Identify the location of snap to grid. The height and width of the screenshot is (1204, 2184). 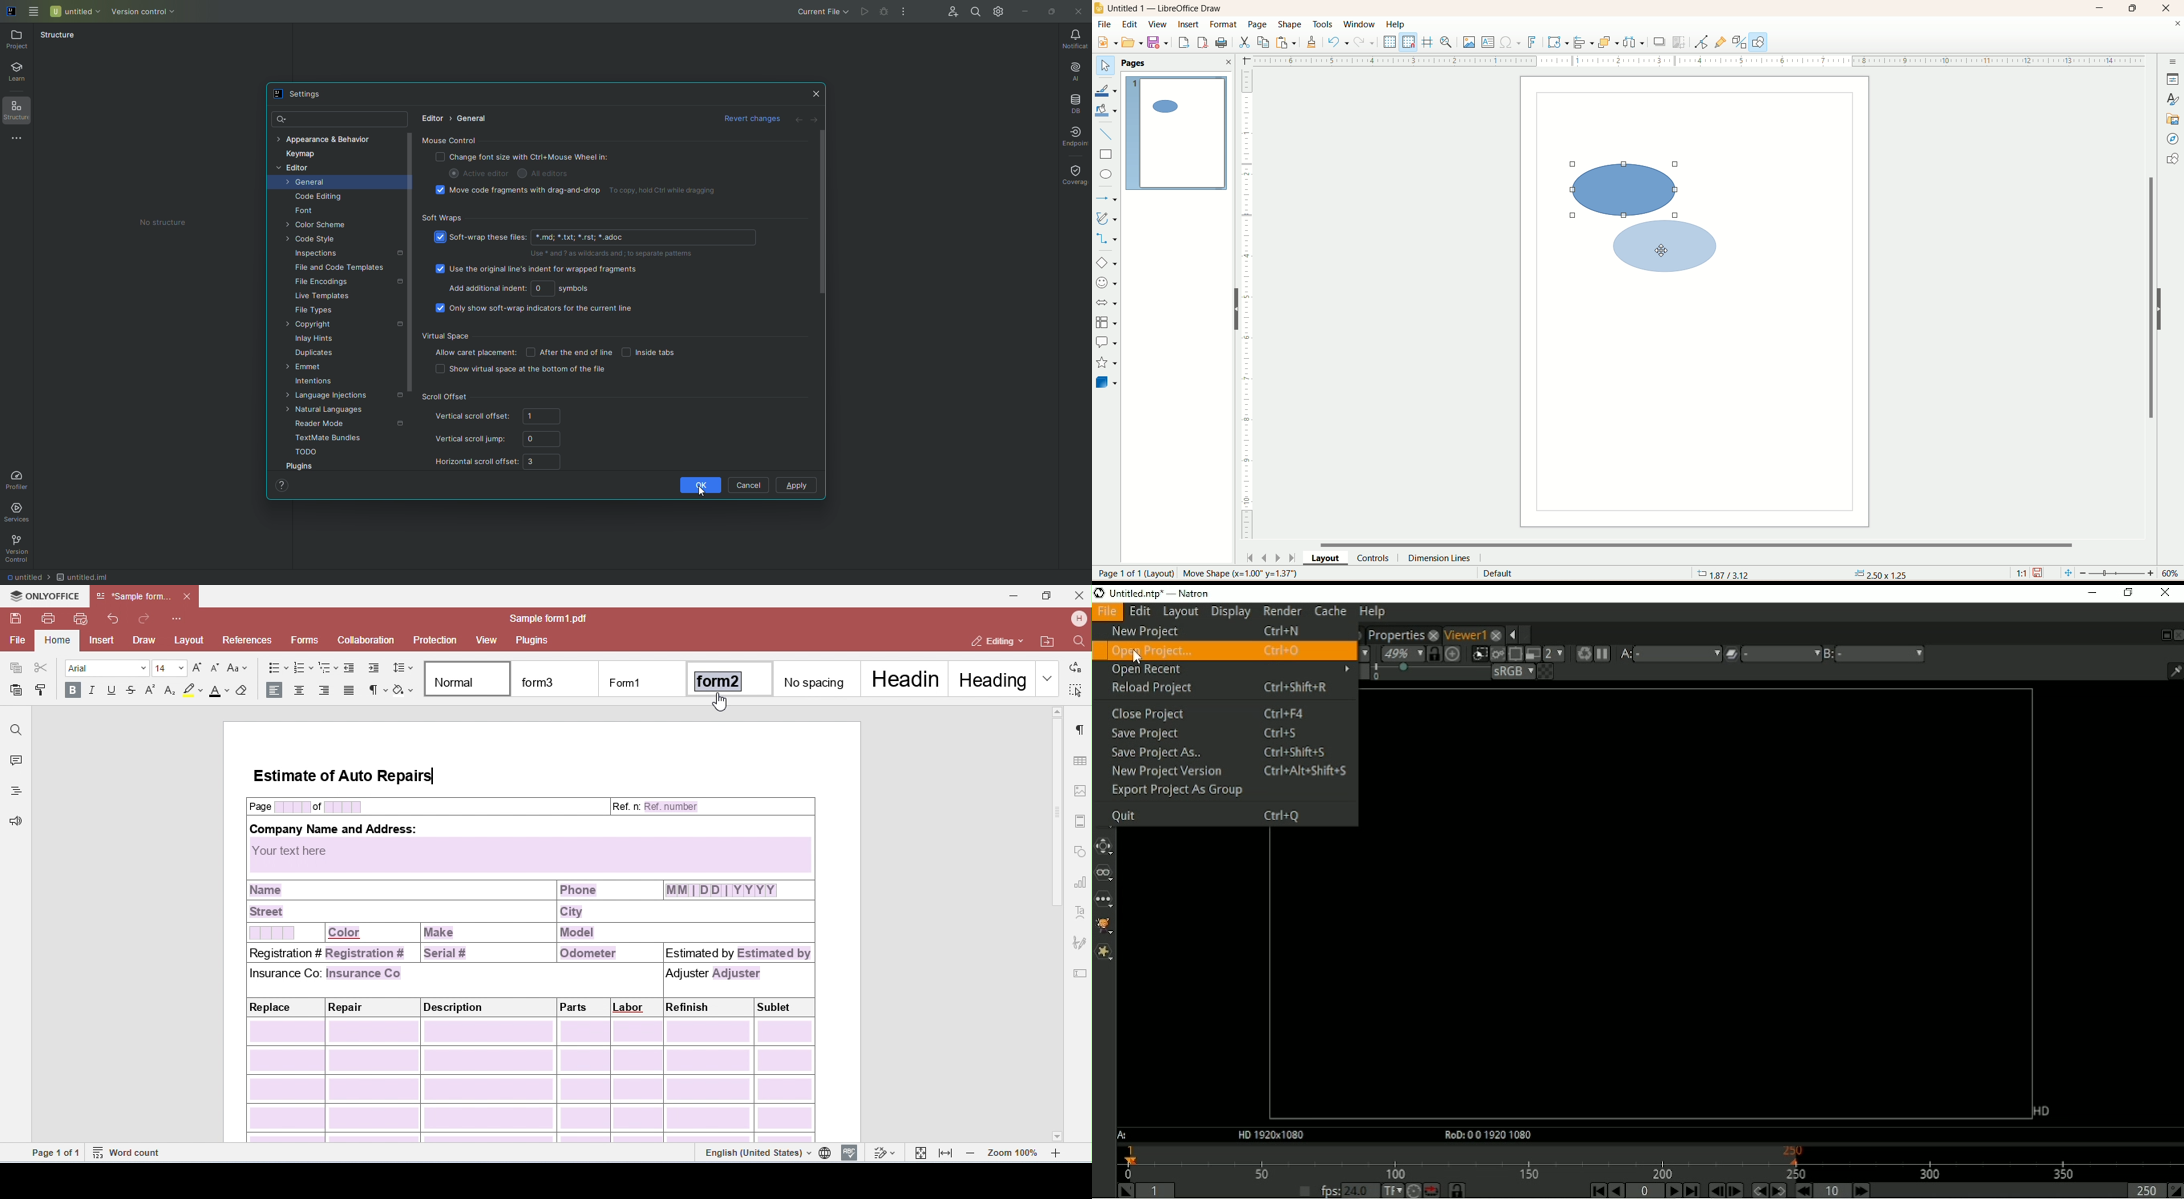
(1411, 43).